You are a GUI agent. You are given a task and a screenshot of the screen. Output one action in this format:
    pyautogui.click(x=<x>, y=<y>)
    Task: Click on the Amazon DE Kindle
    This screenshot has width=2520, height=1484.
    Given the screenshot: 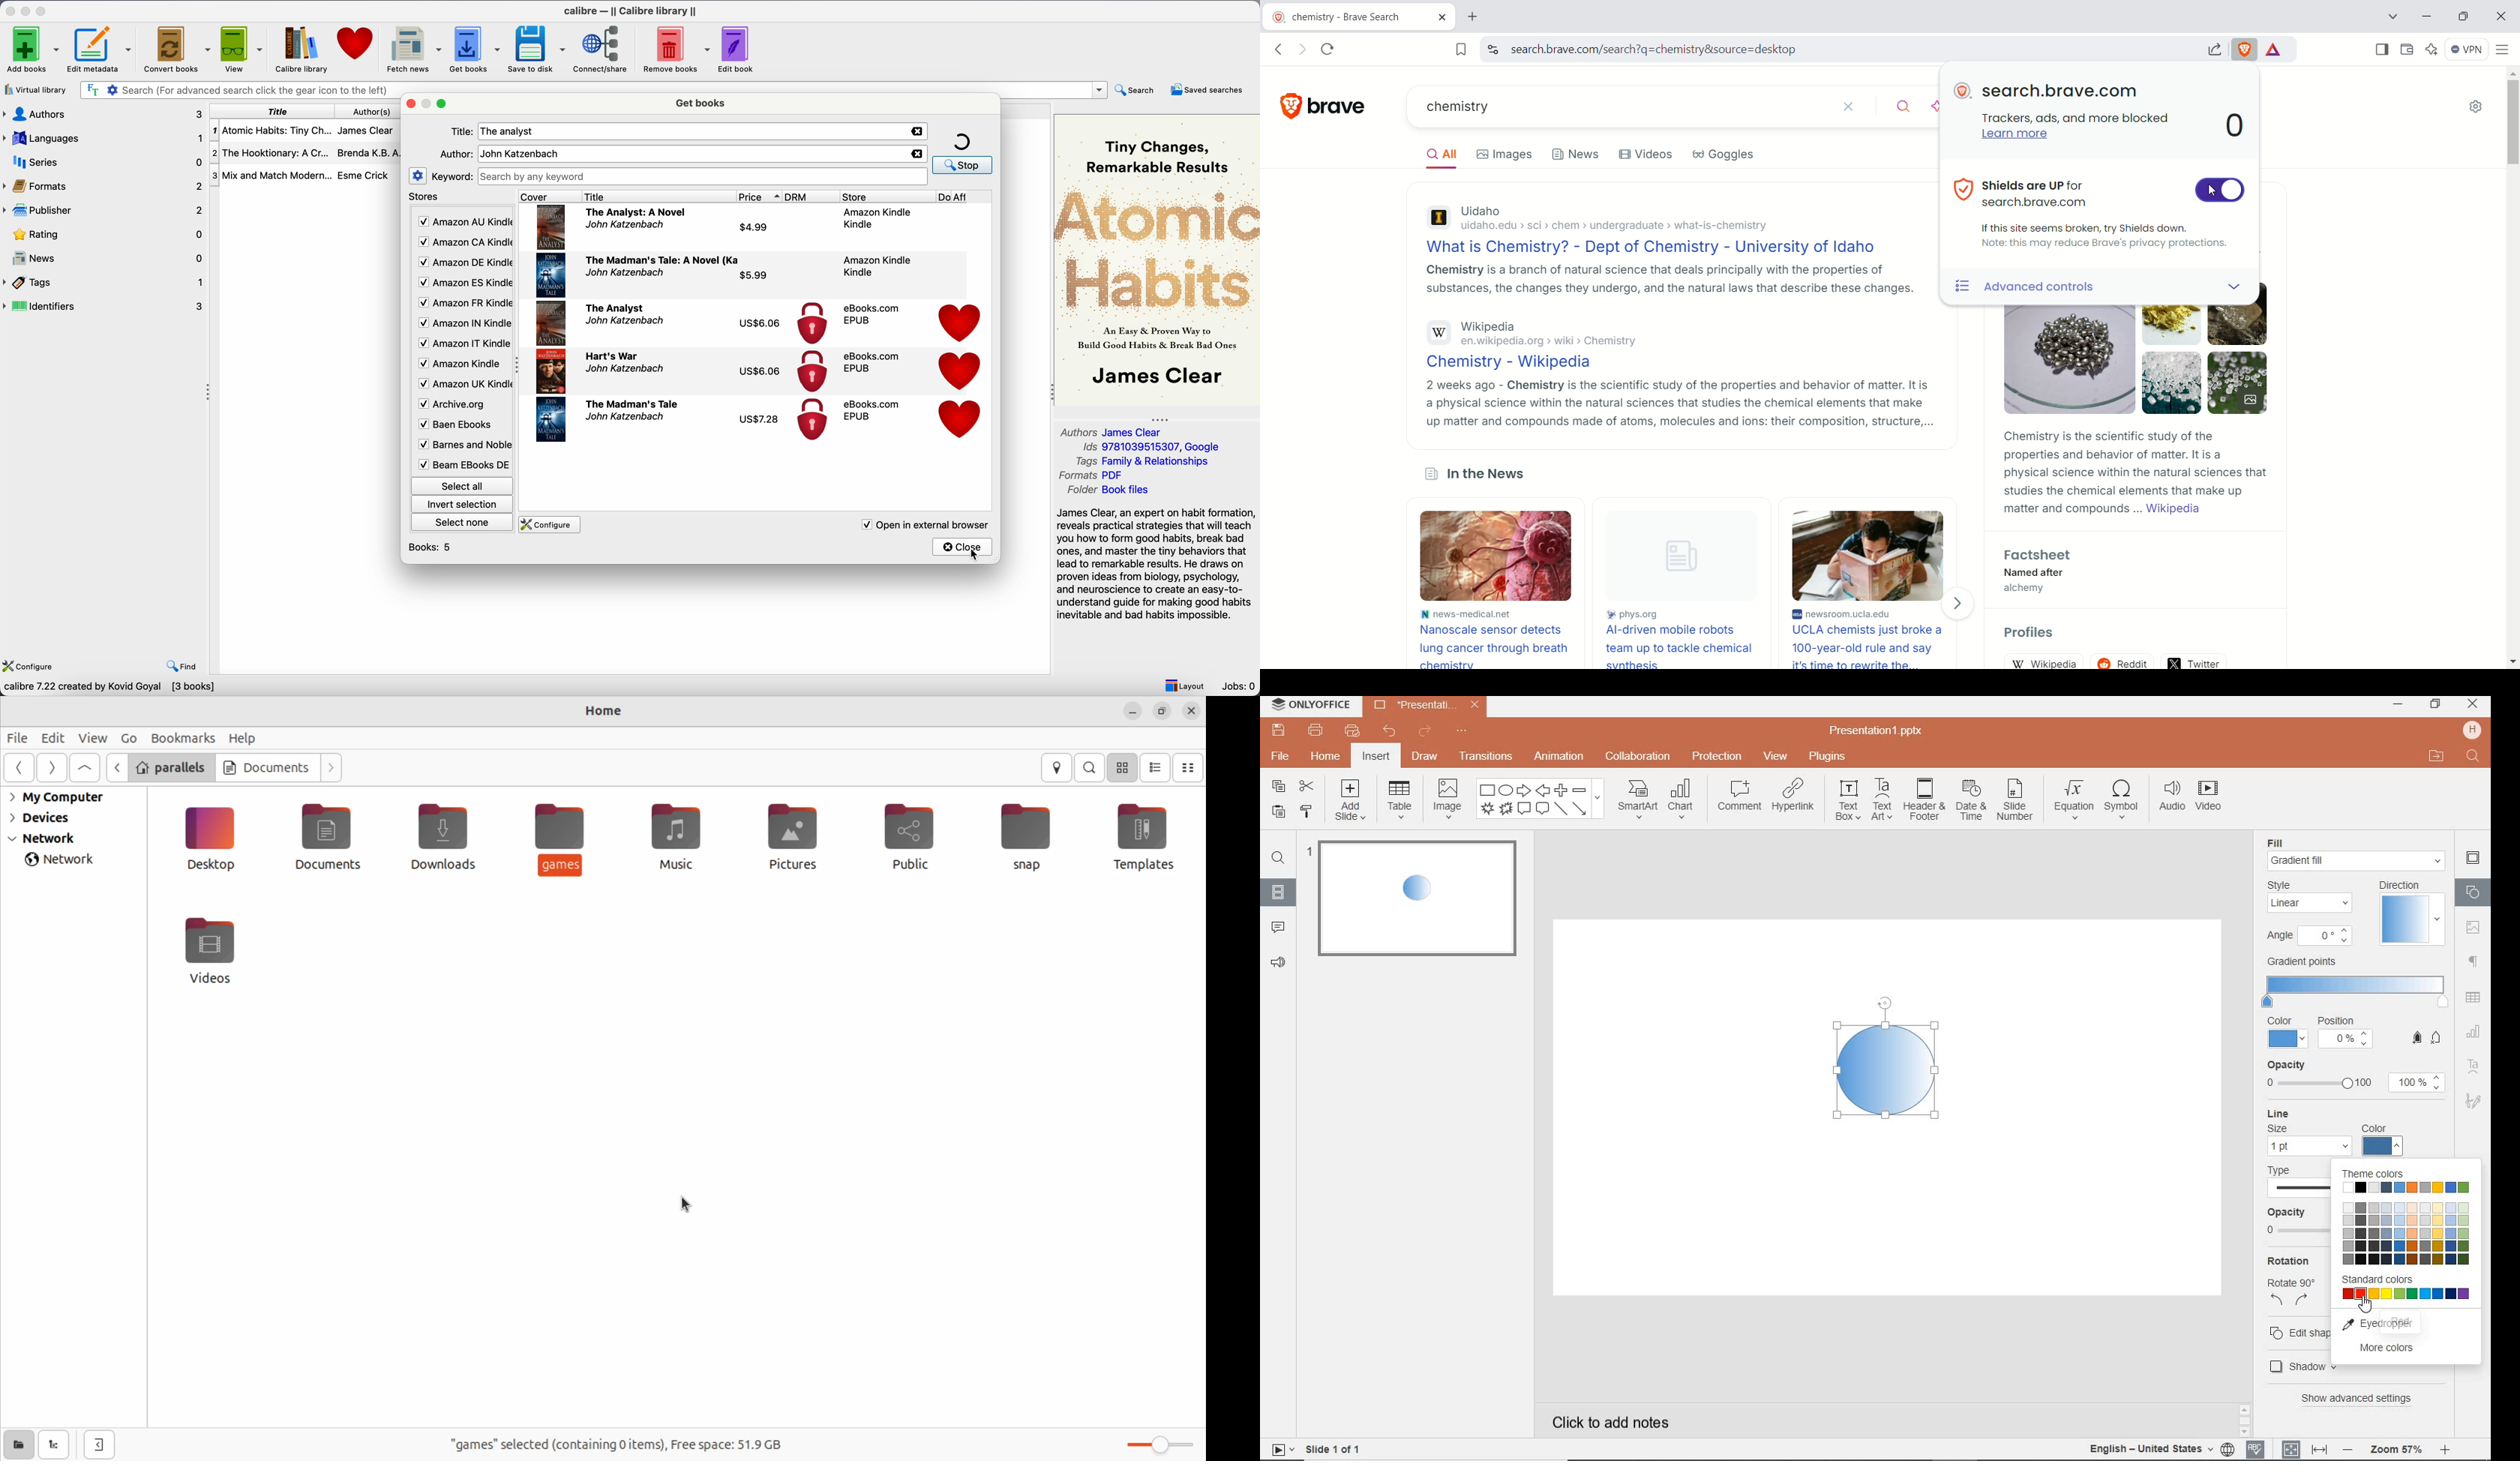 What is the action you would take?
    pyautogui.click(x=464, y=264)
    